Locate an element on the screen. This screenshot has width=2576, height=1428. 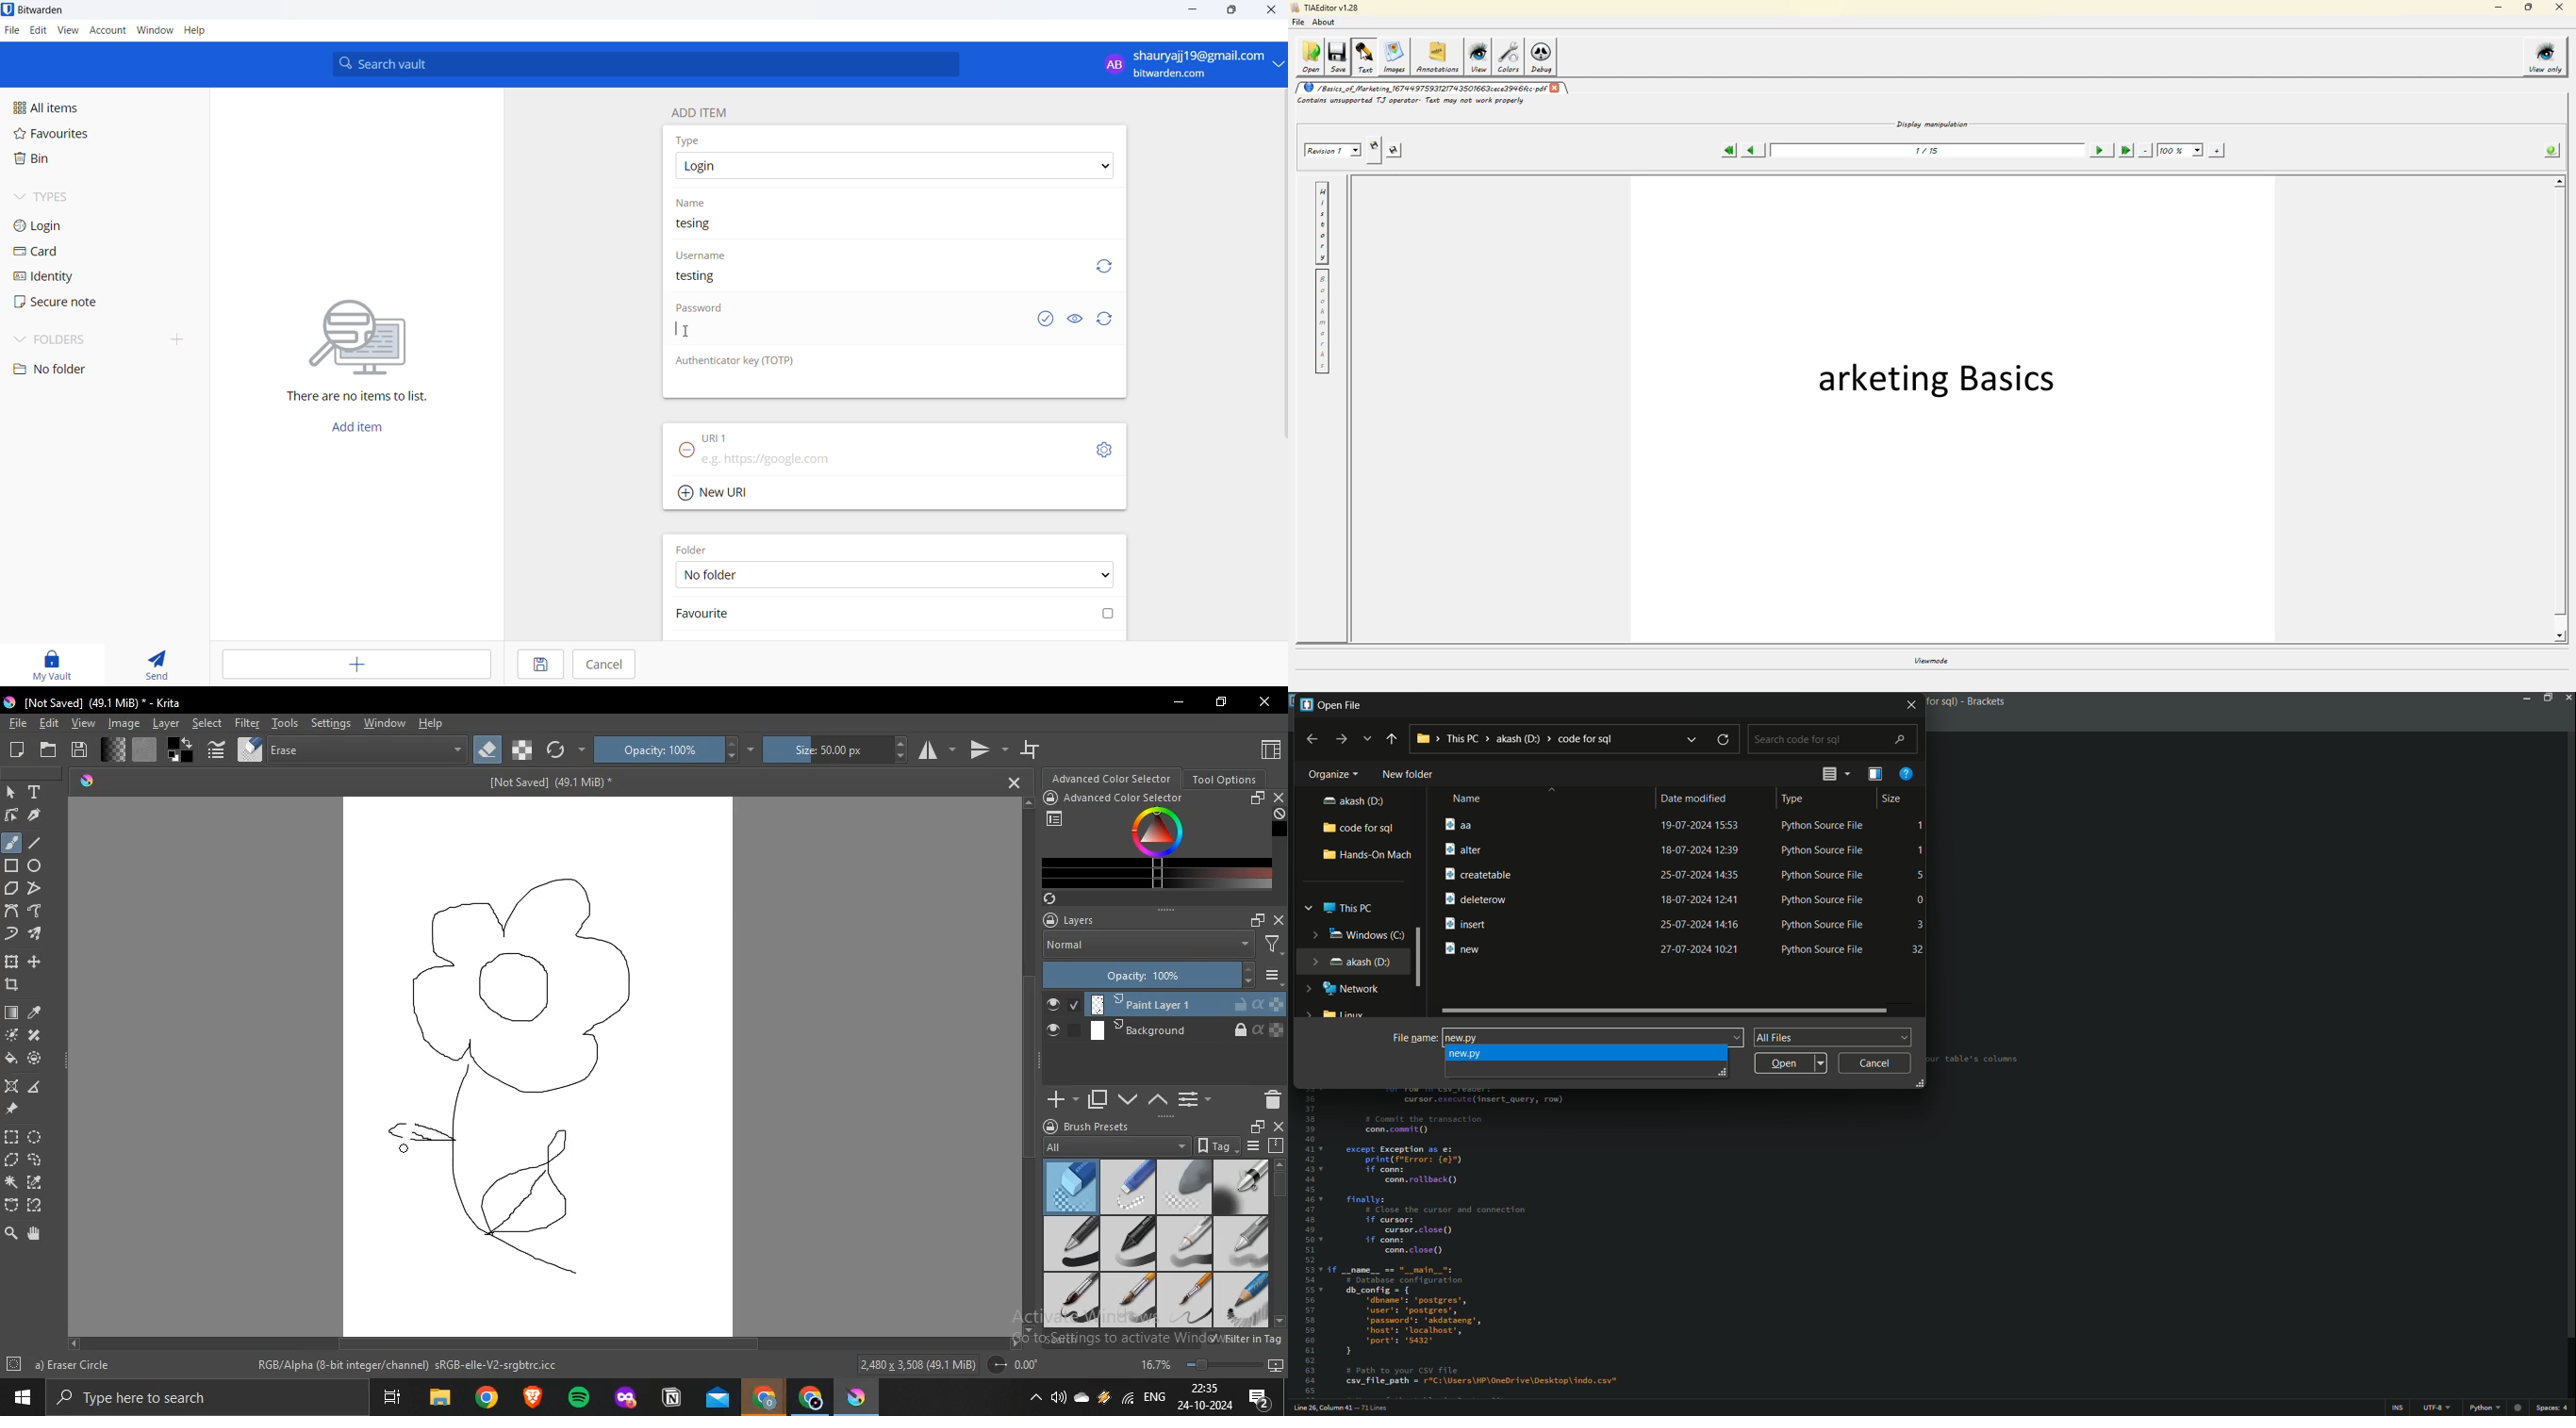
Name is located at coordinates (694, 202).